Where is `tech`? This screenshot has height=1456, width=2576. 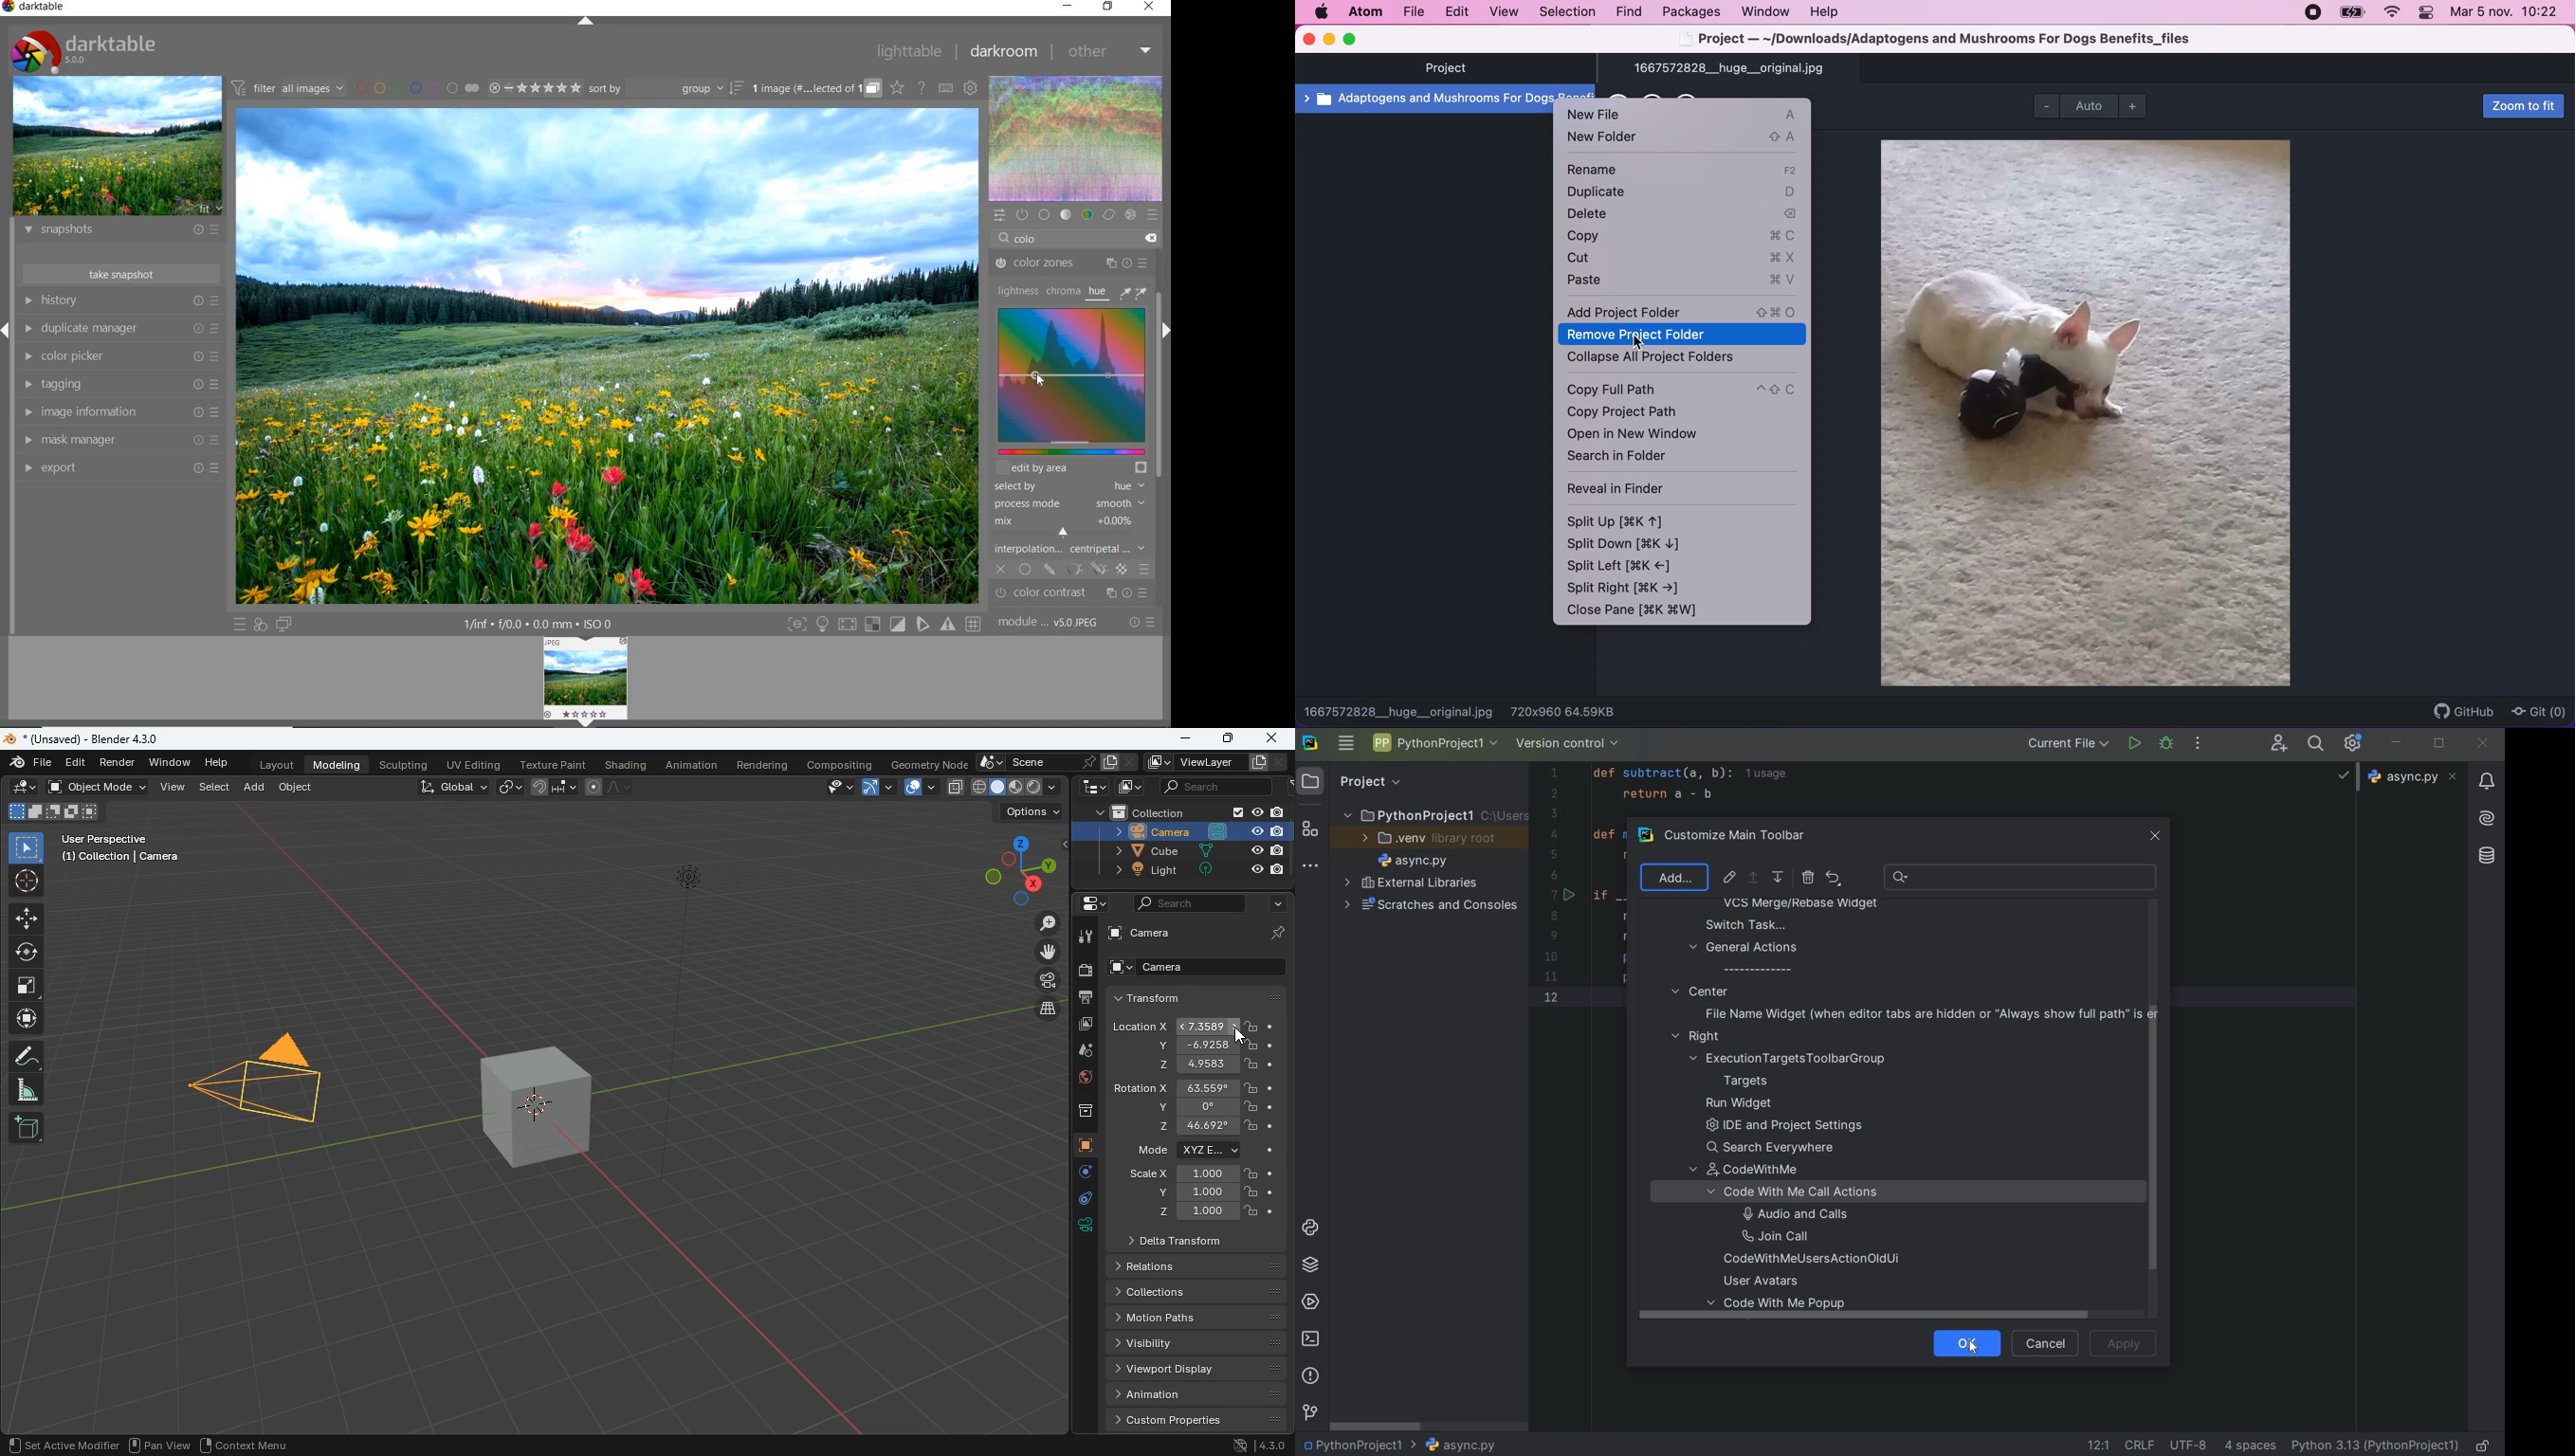 tech is located at coordinates (1092, 788).